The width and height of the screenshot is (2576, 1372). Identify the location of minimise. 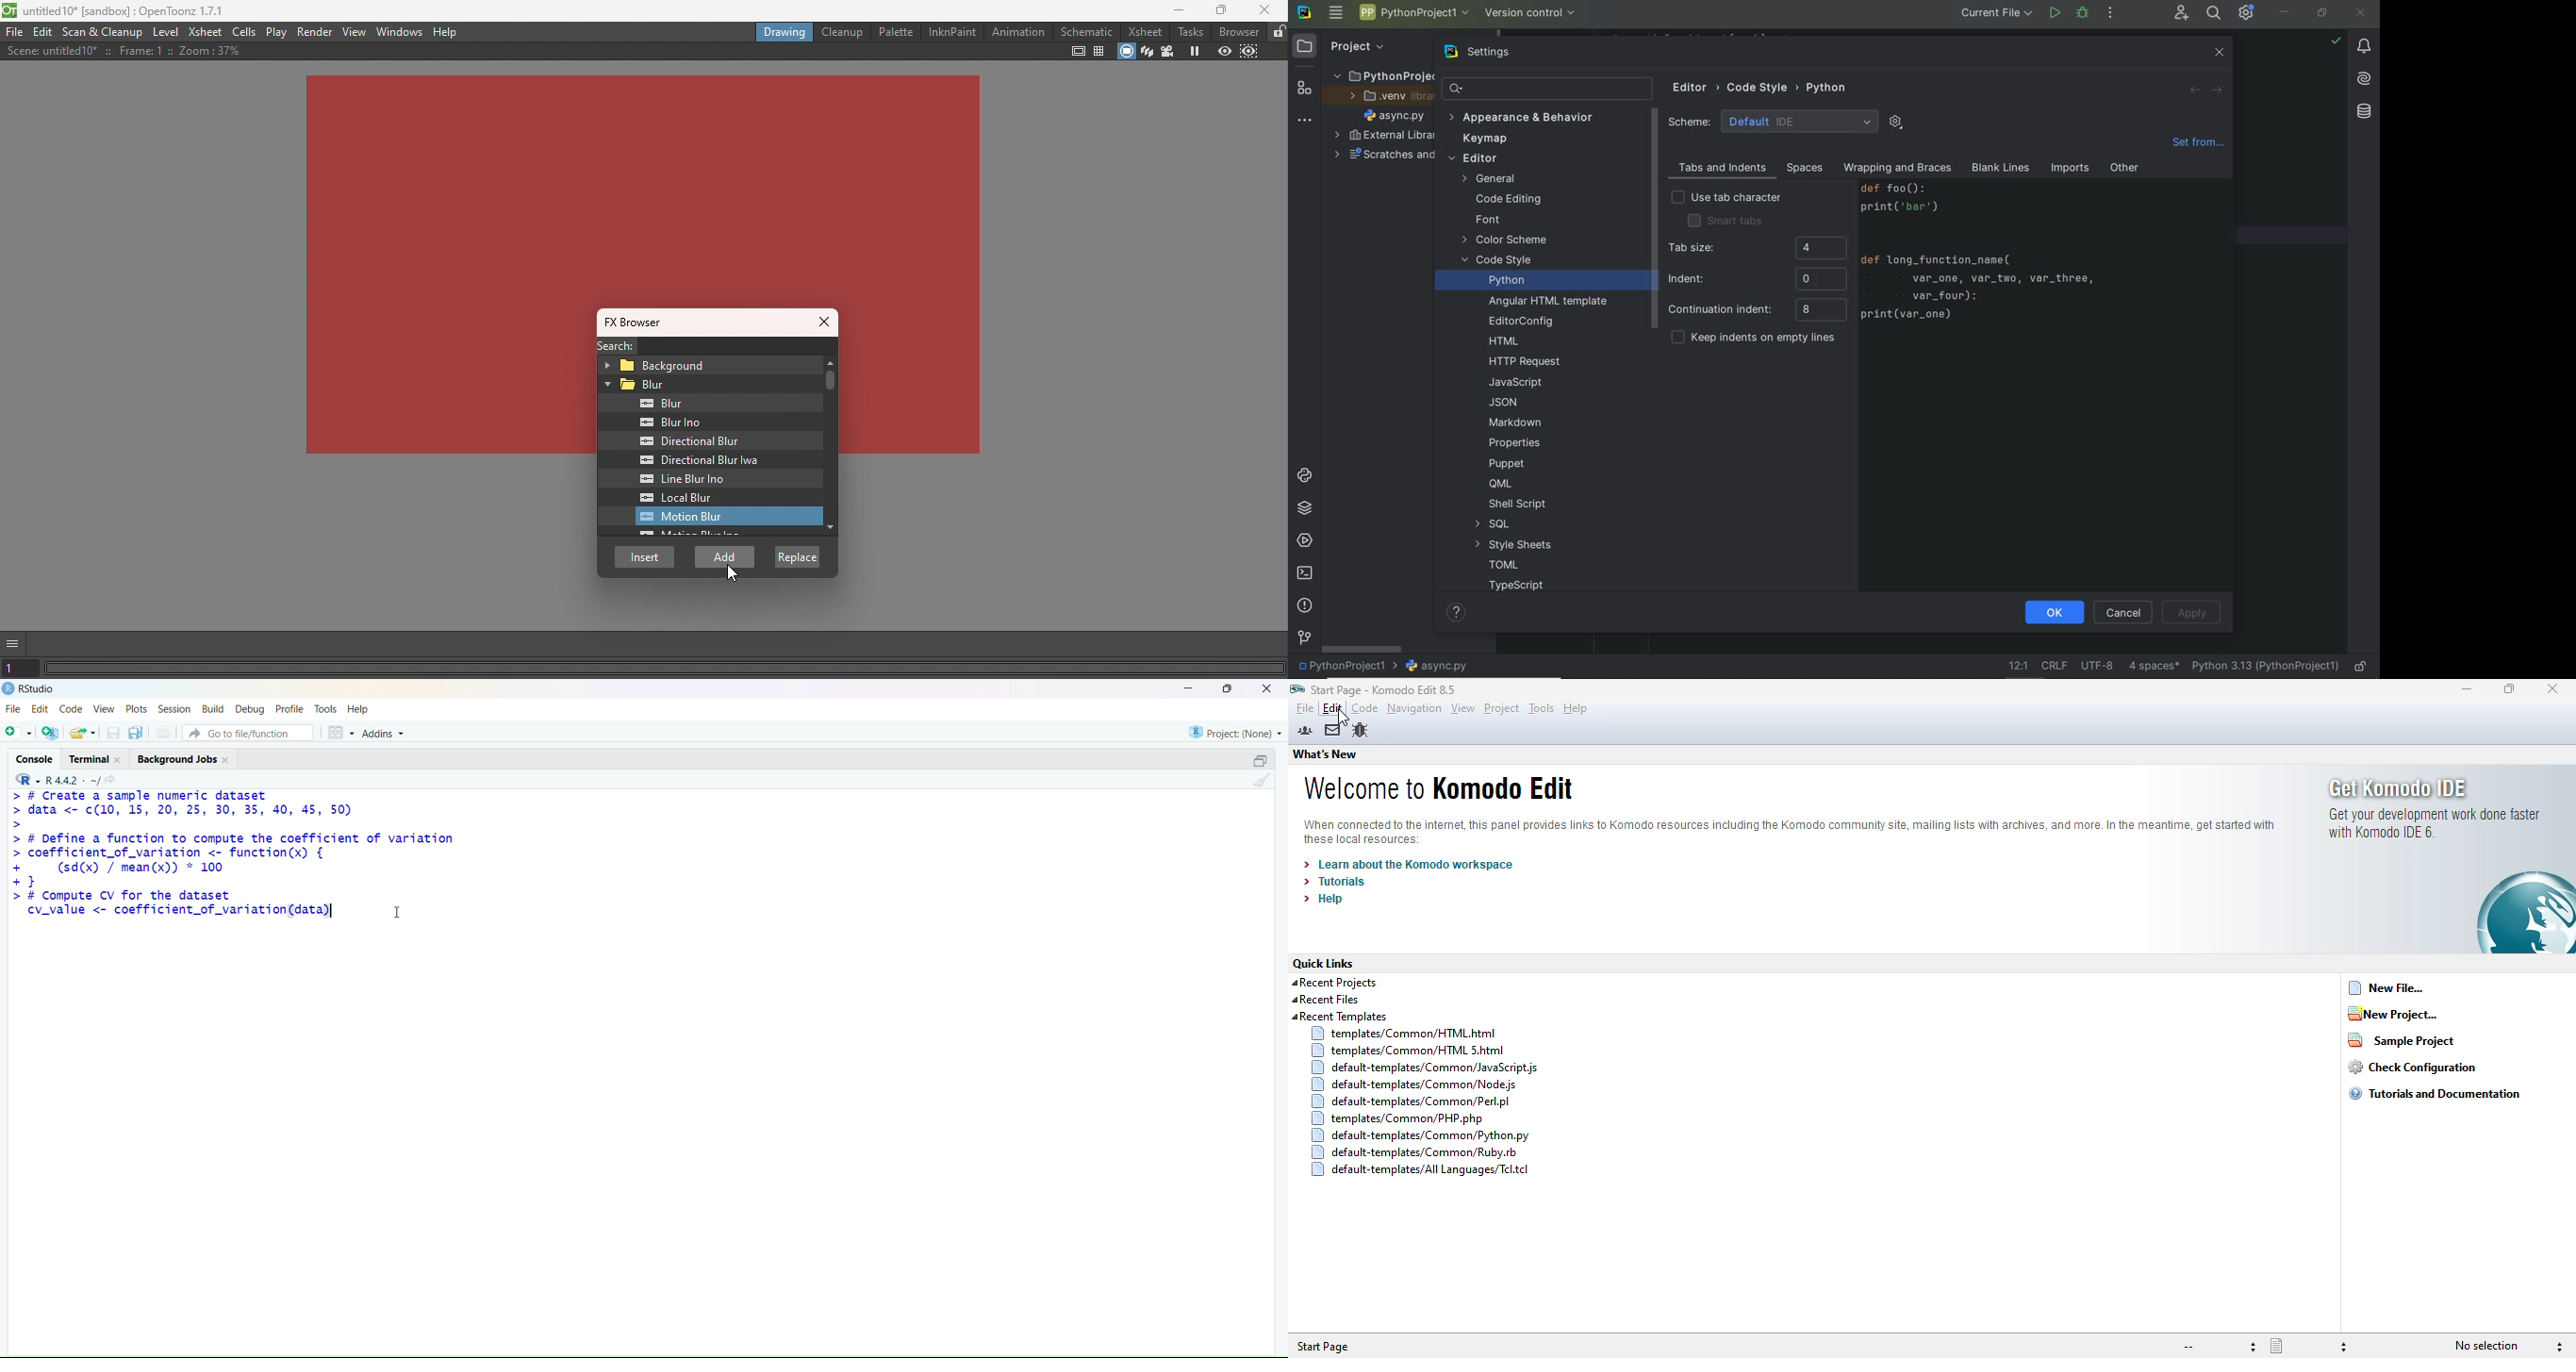
(1189, 688).